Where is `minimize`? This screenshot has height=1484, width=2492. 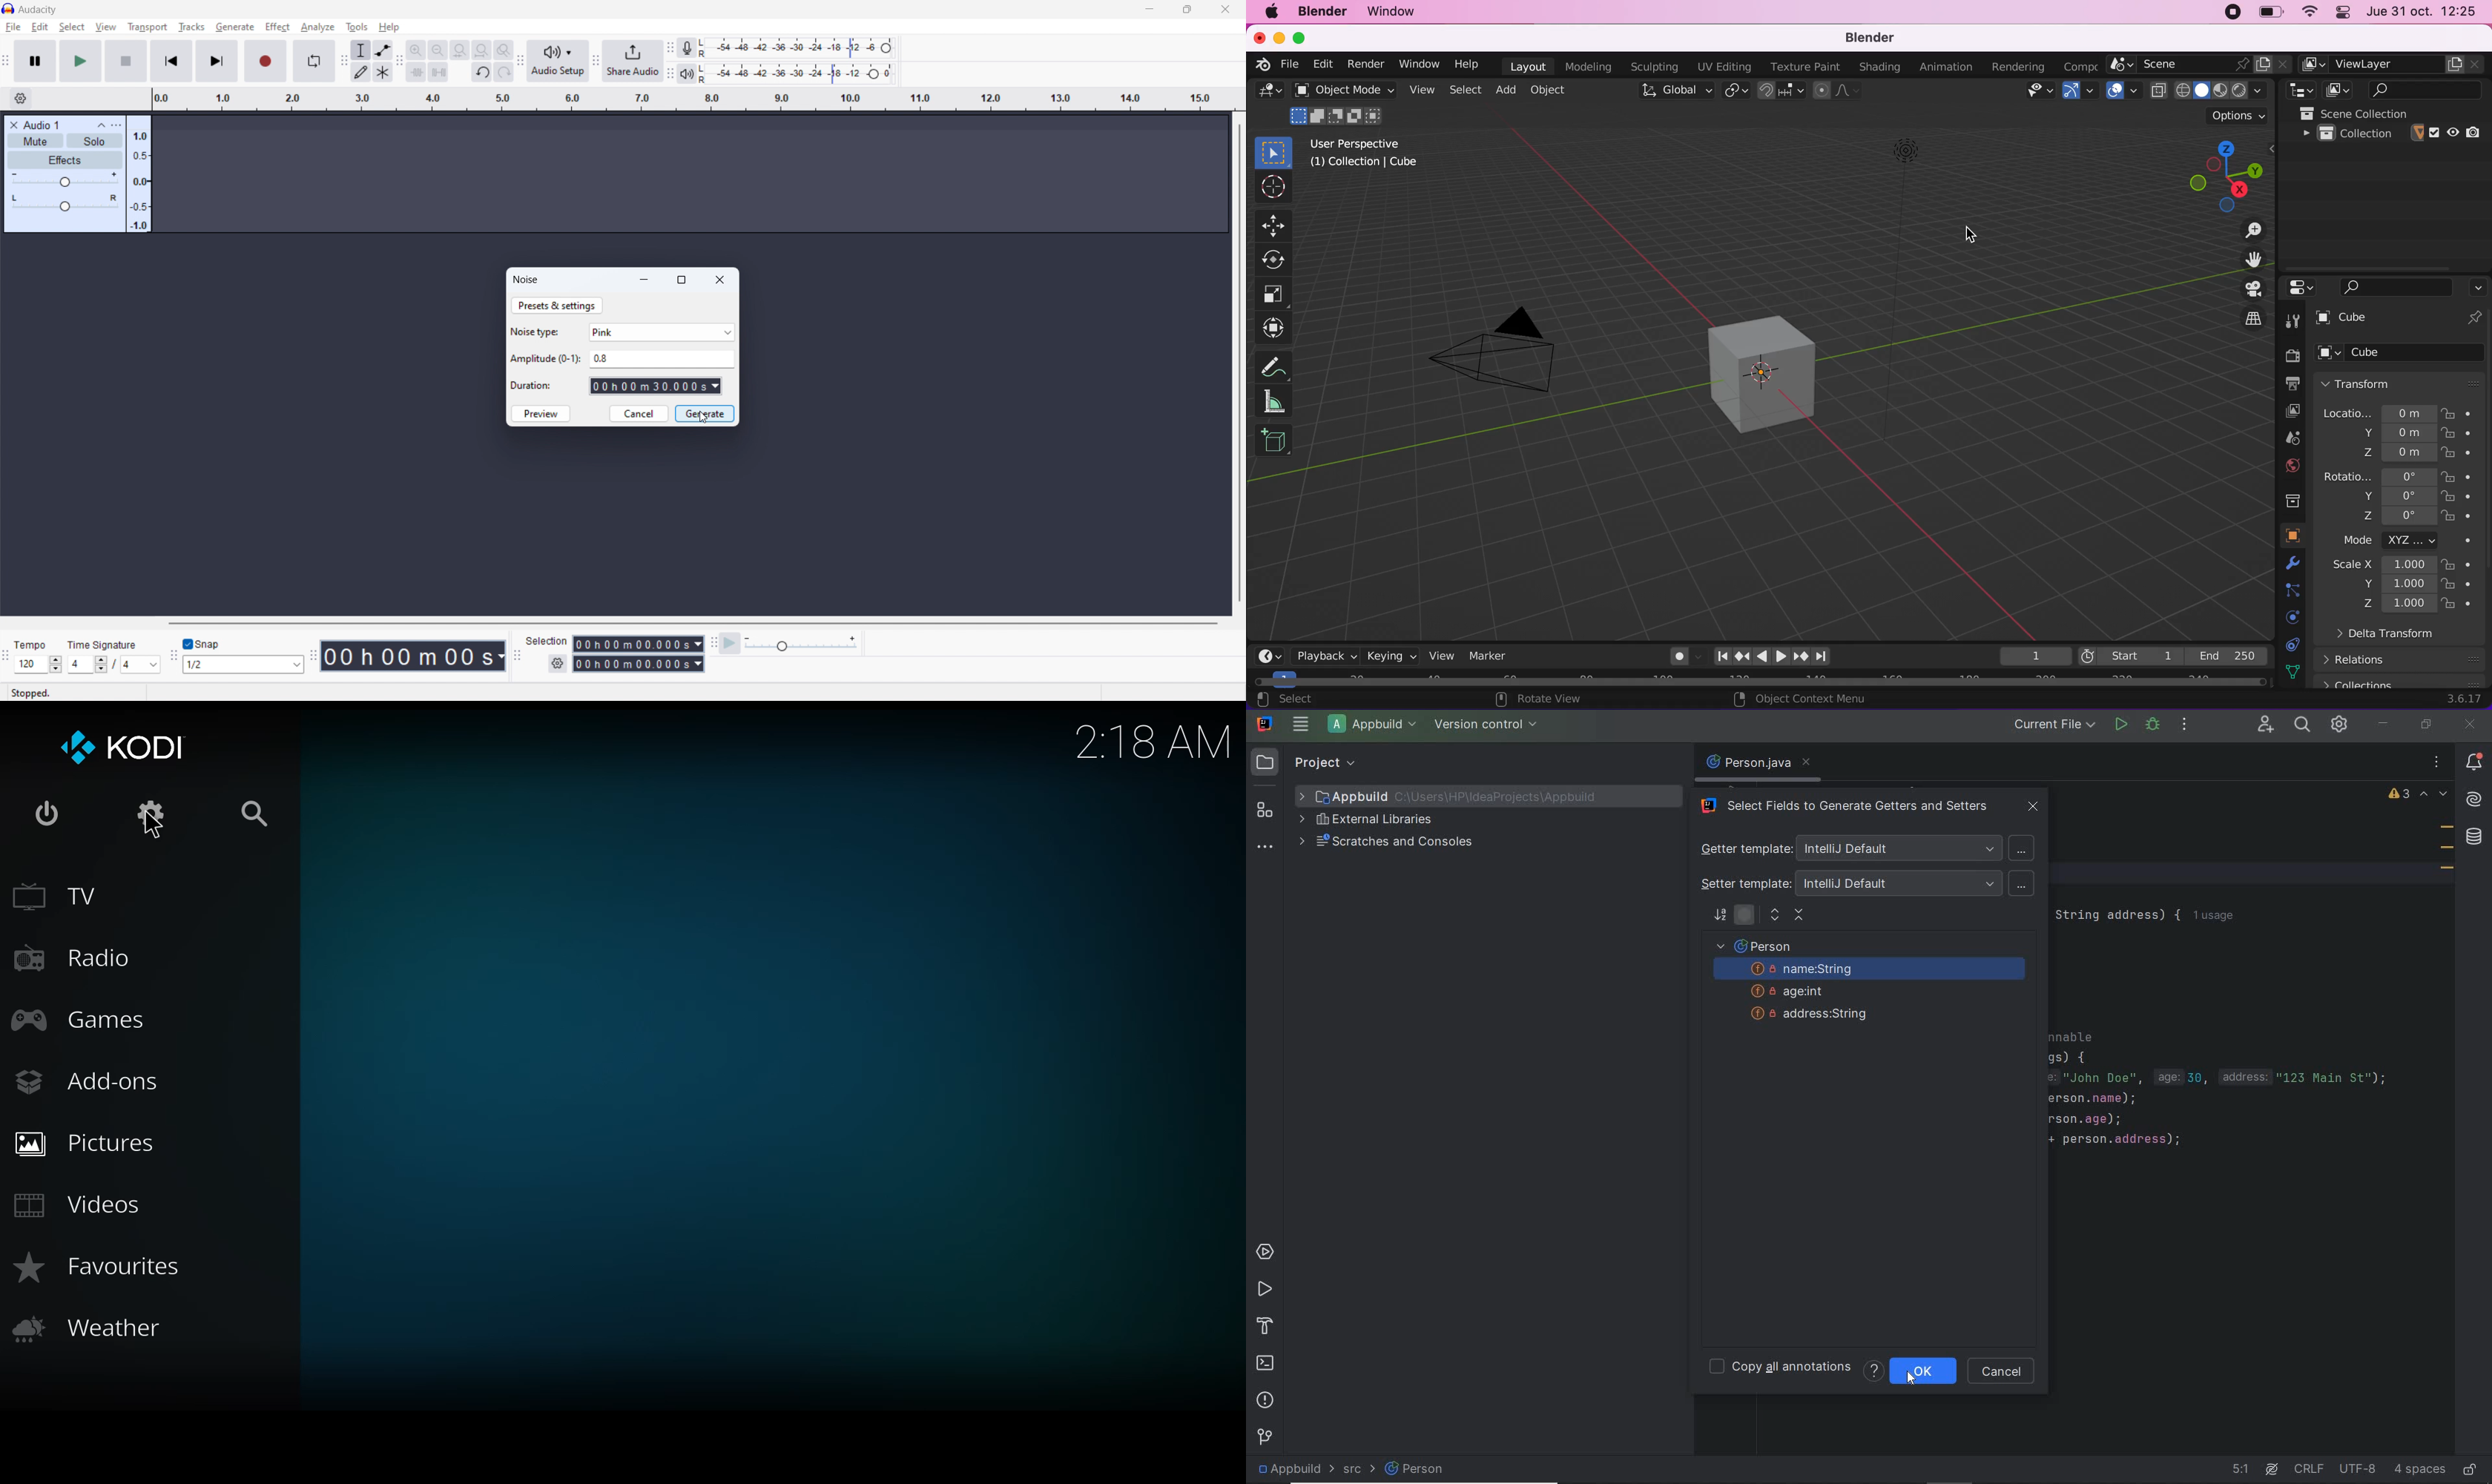
minimize is located at coordinates (645, 279).